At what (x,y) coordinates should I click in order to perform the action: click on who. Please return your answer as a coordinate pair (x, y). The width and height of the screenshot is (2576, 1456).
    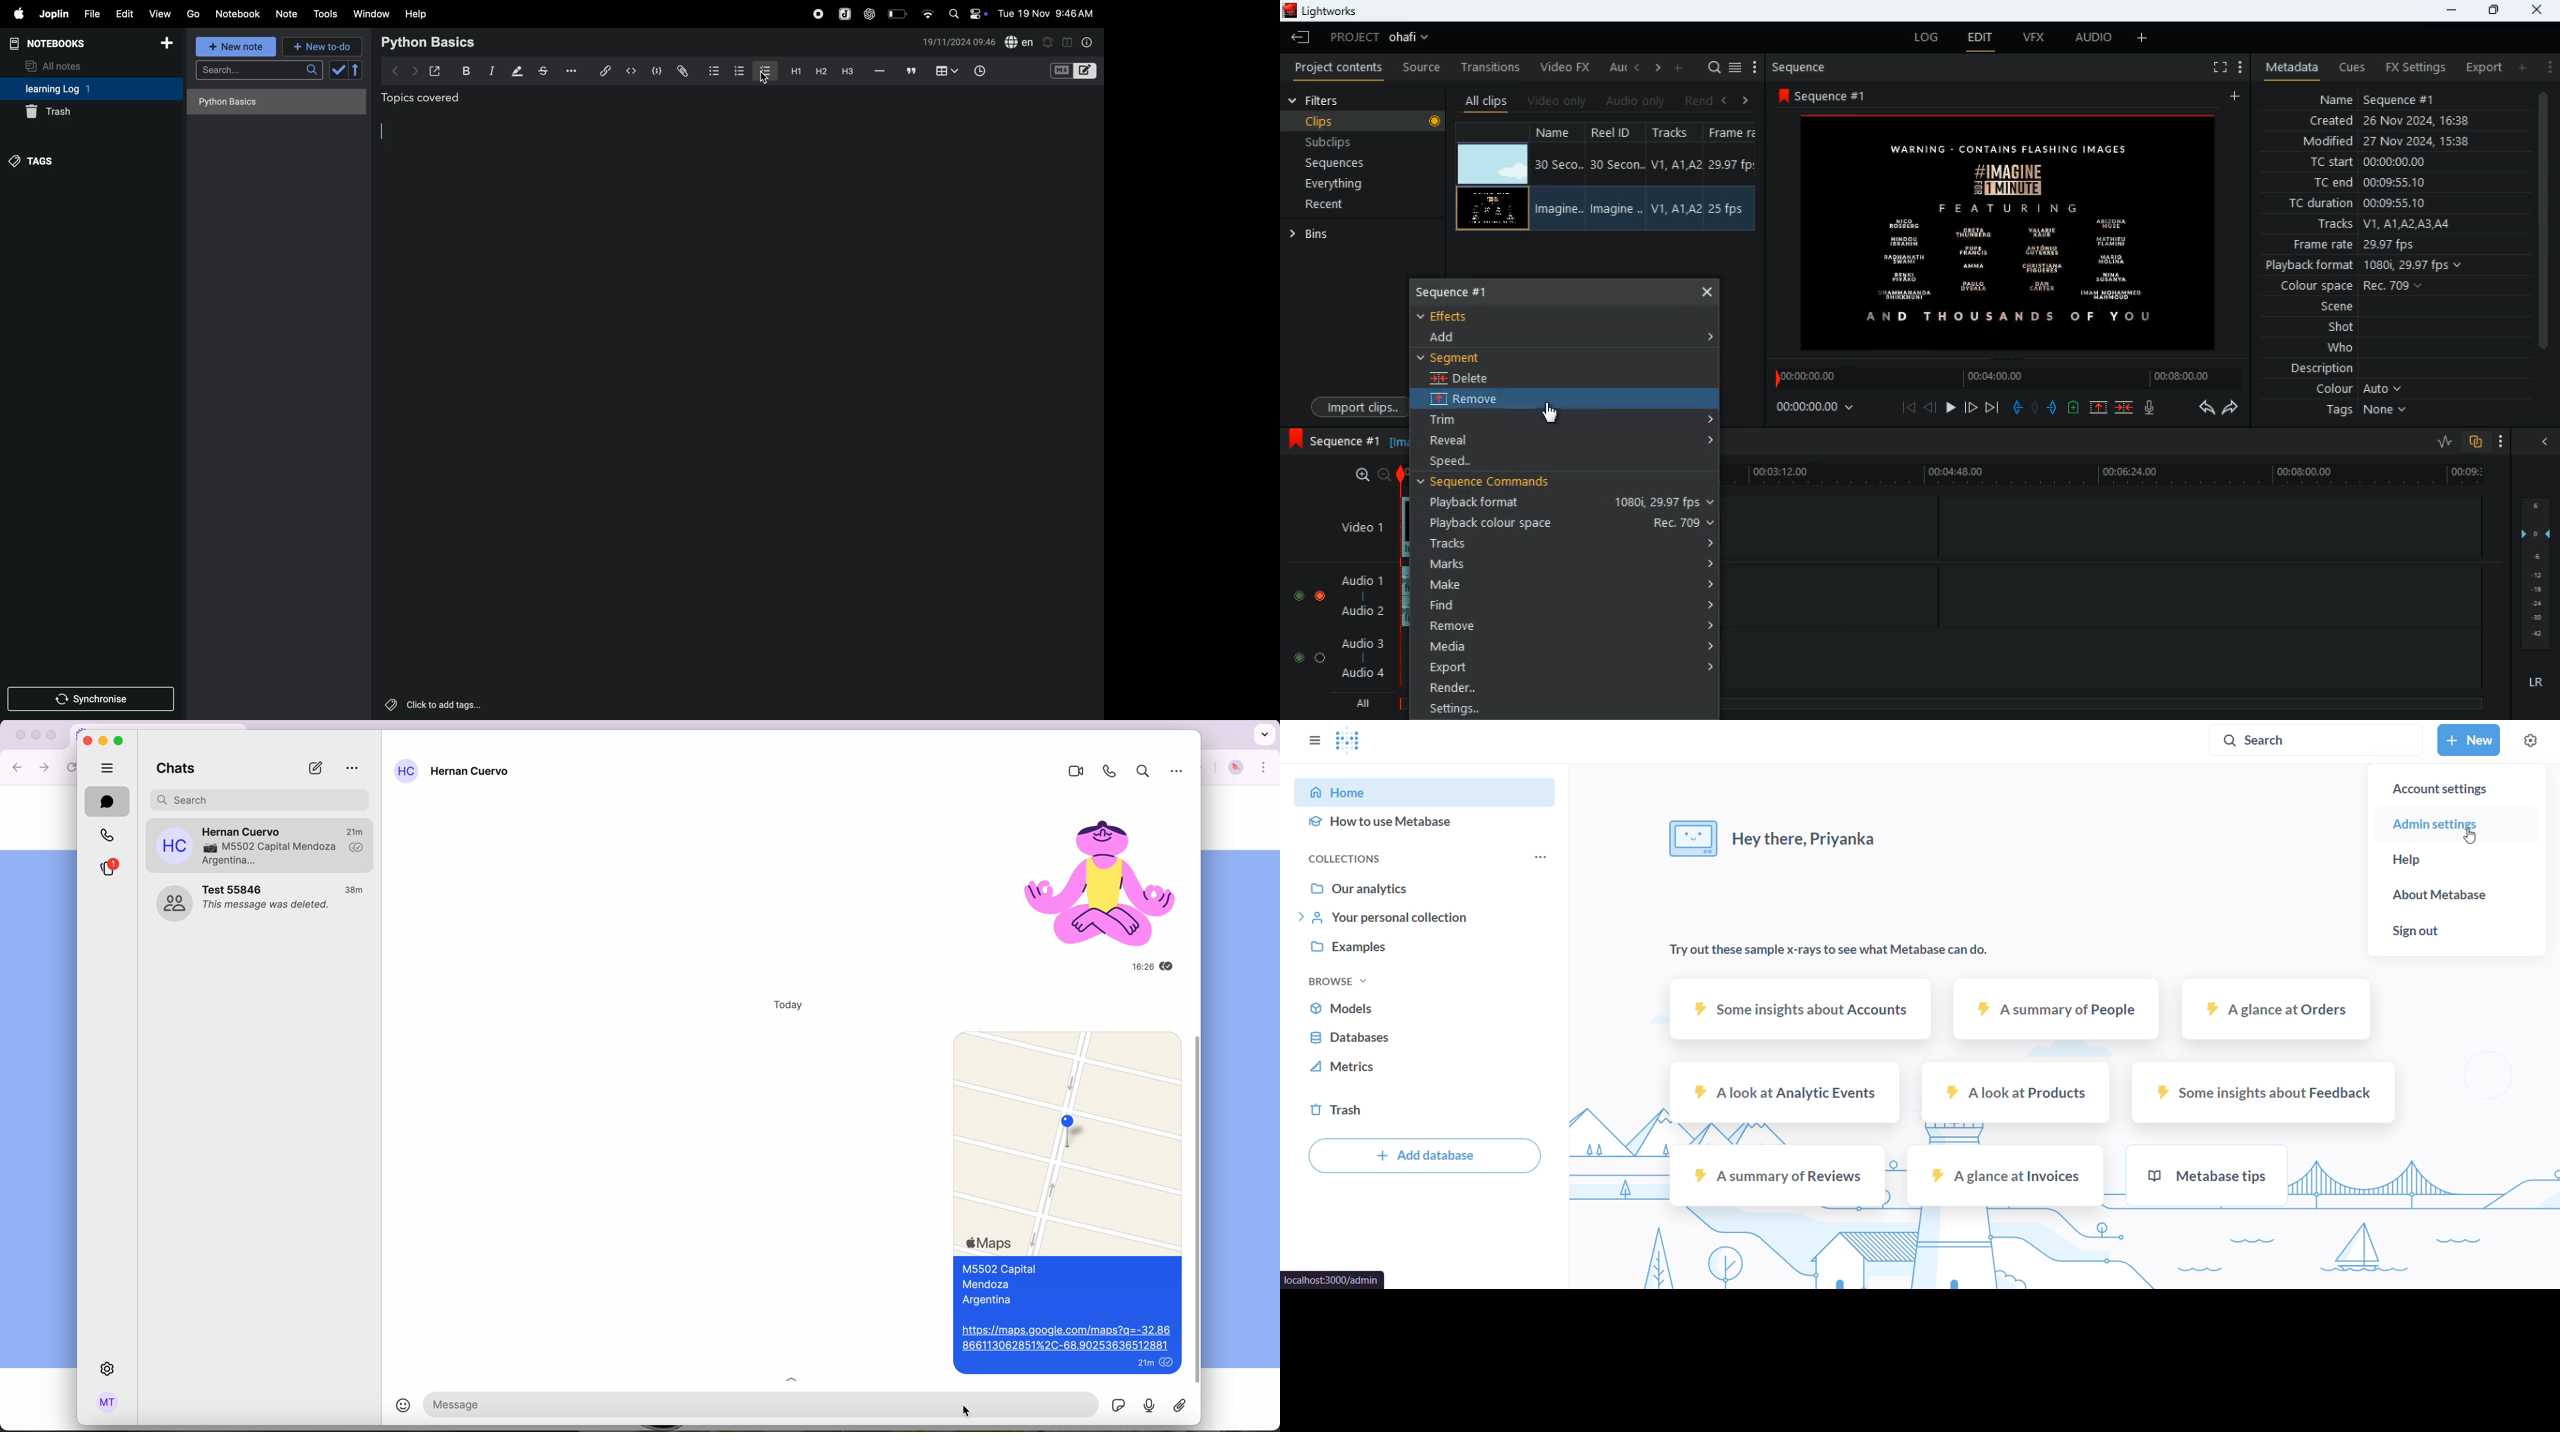
    Looking at the image, I should click on (2336, 348).